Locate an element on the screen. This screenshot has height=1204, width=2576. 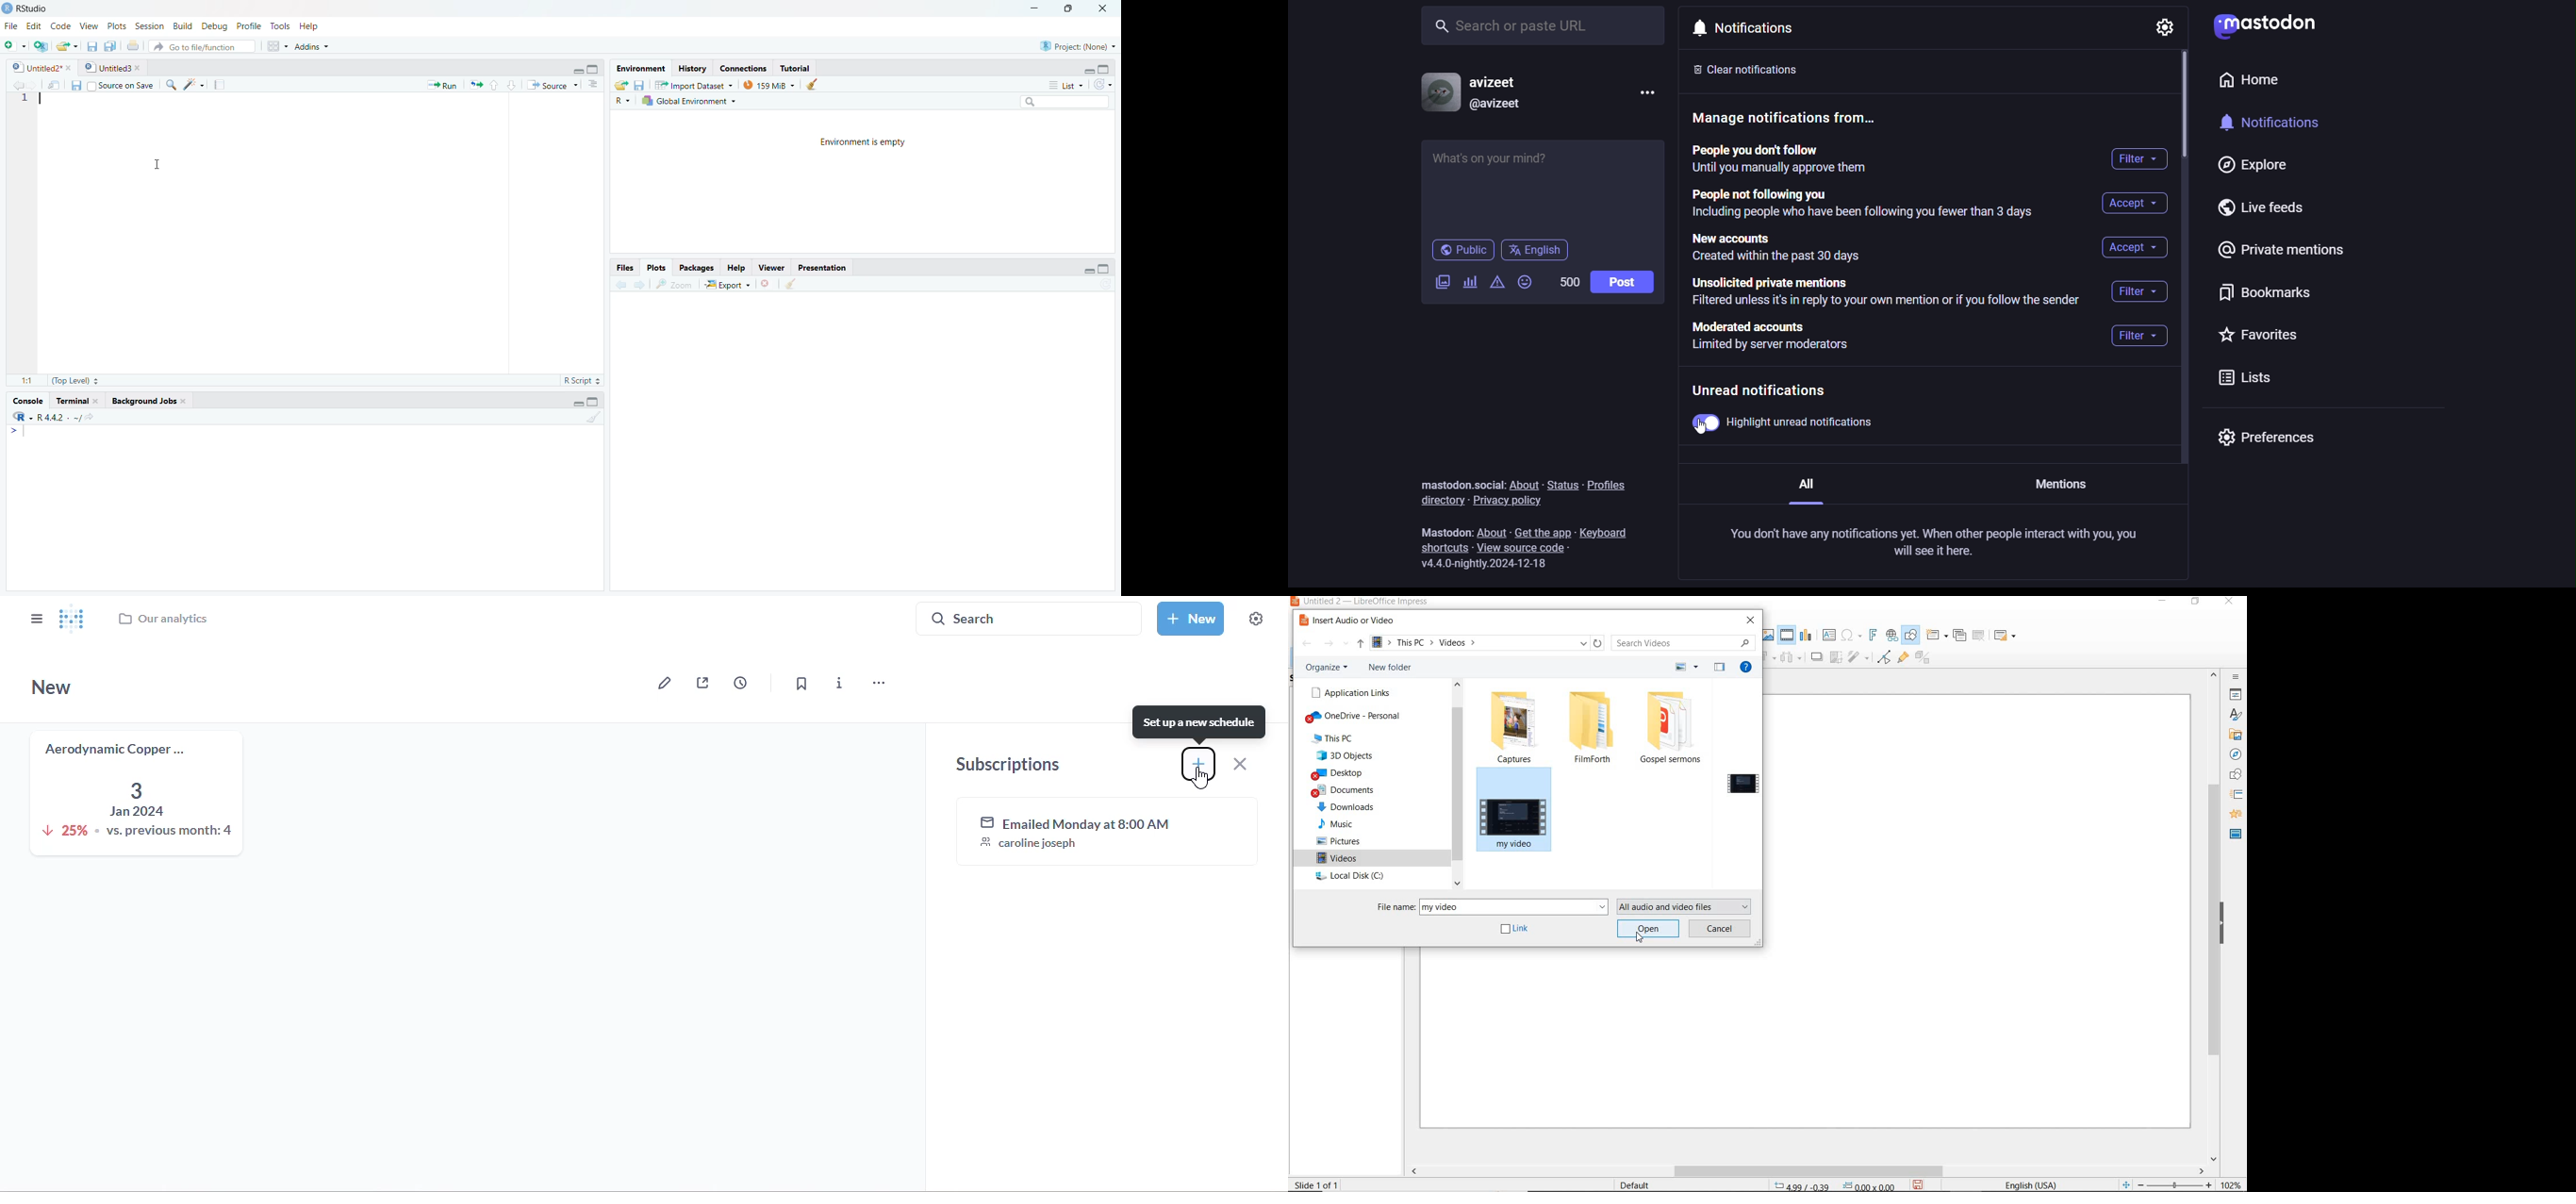
R is located at coordinates (622, 101).